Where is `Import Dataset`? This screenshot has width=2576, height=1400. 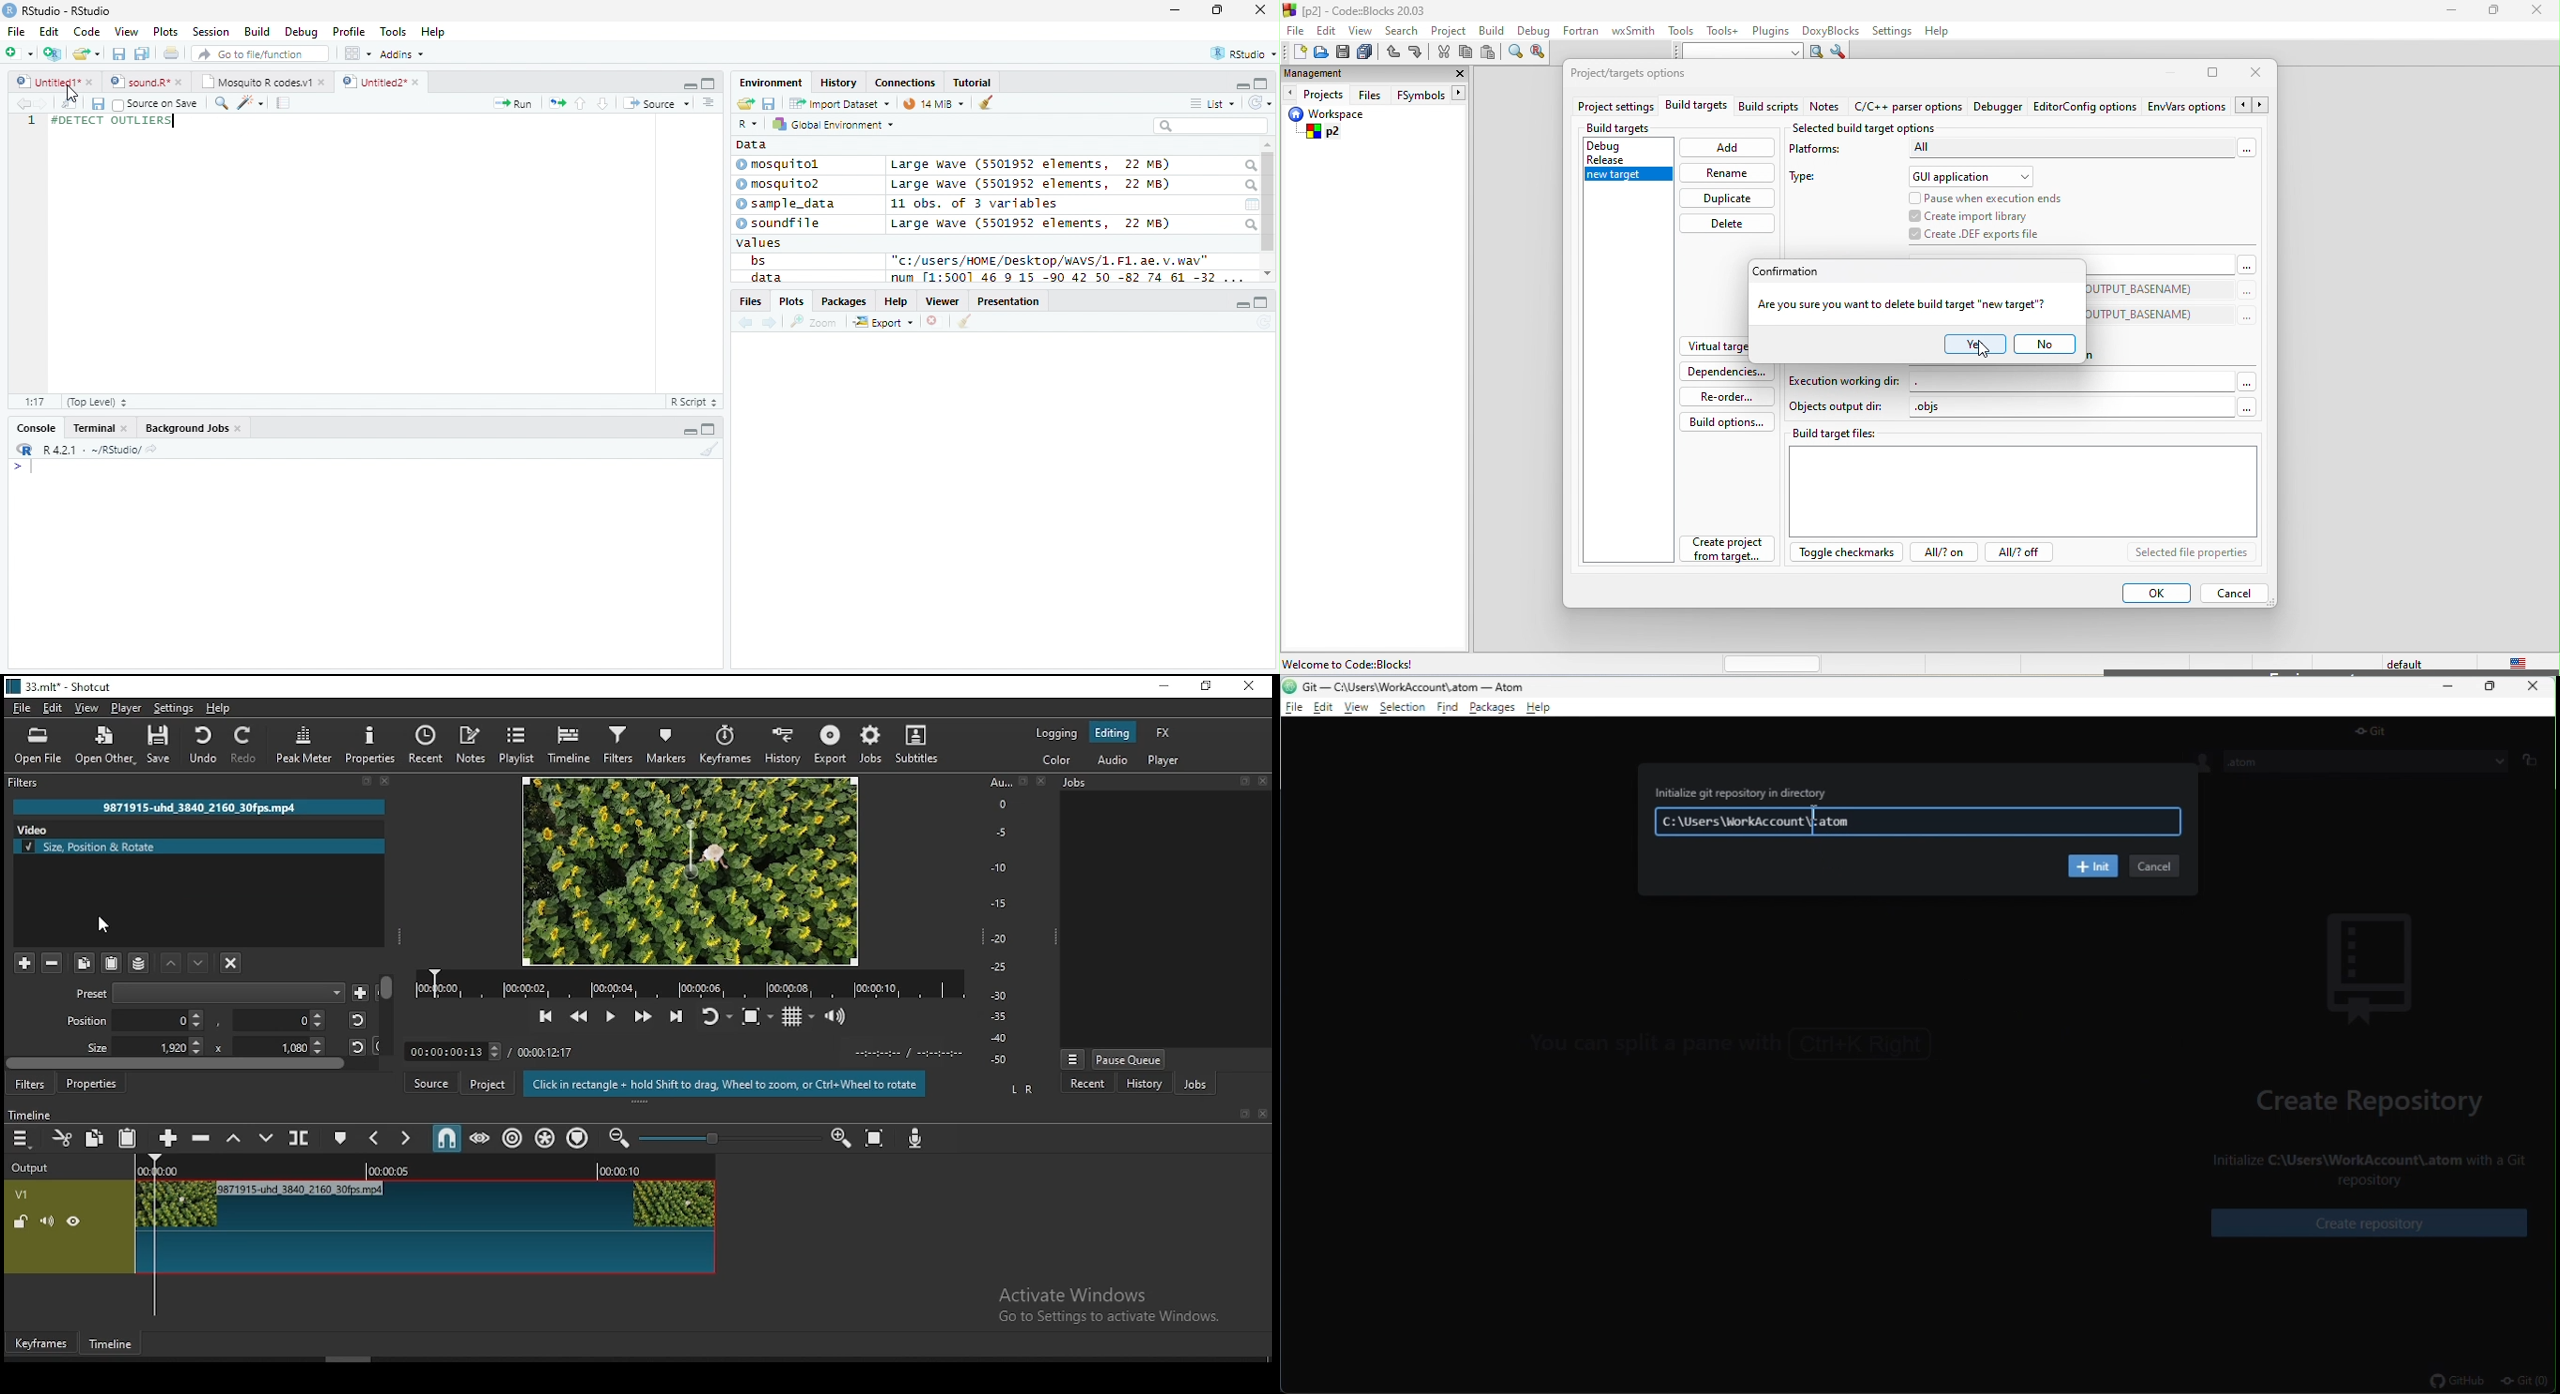 Import Dataset is located at coordinates (839, 104).